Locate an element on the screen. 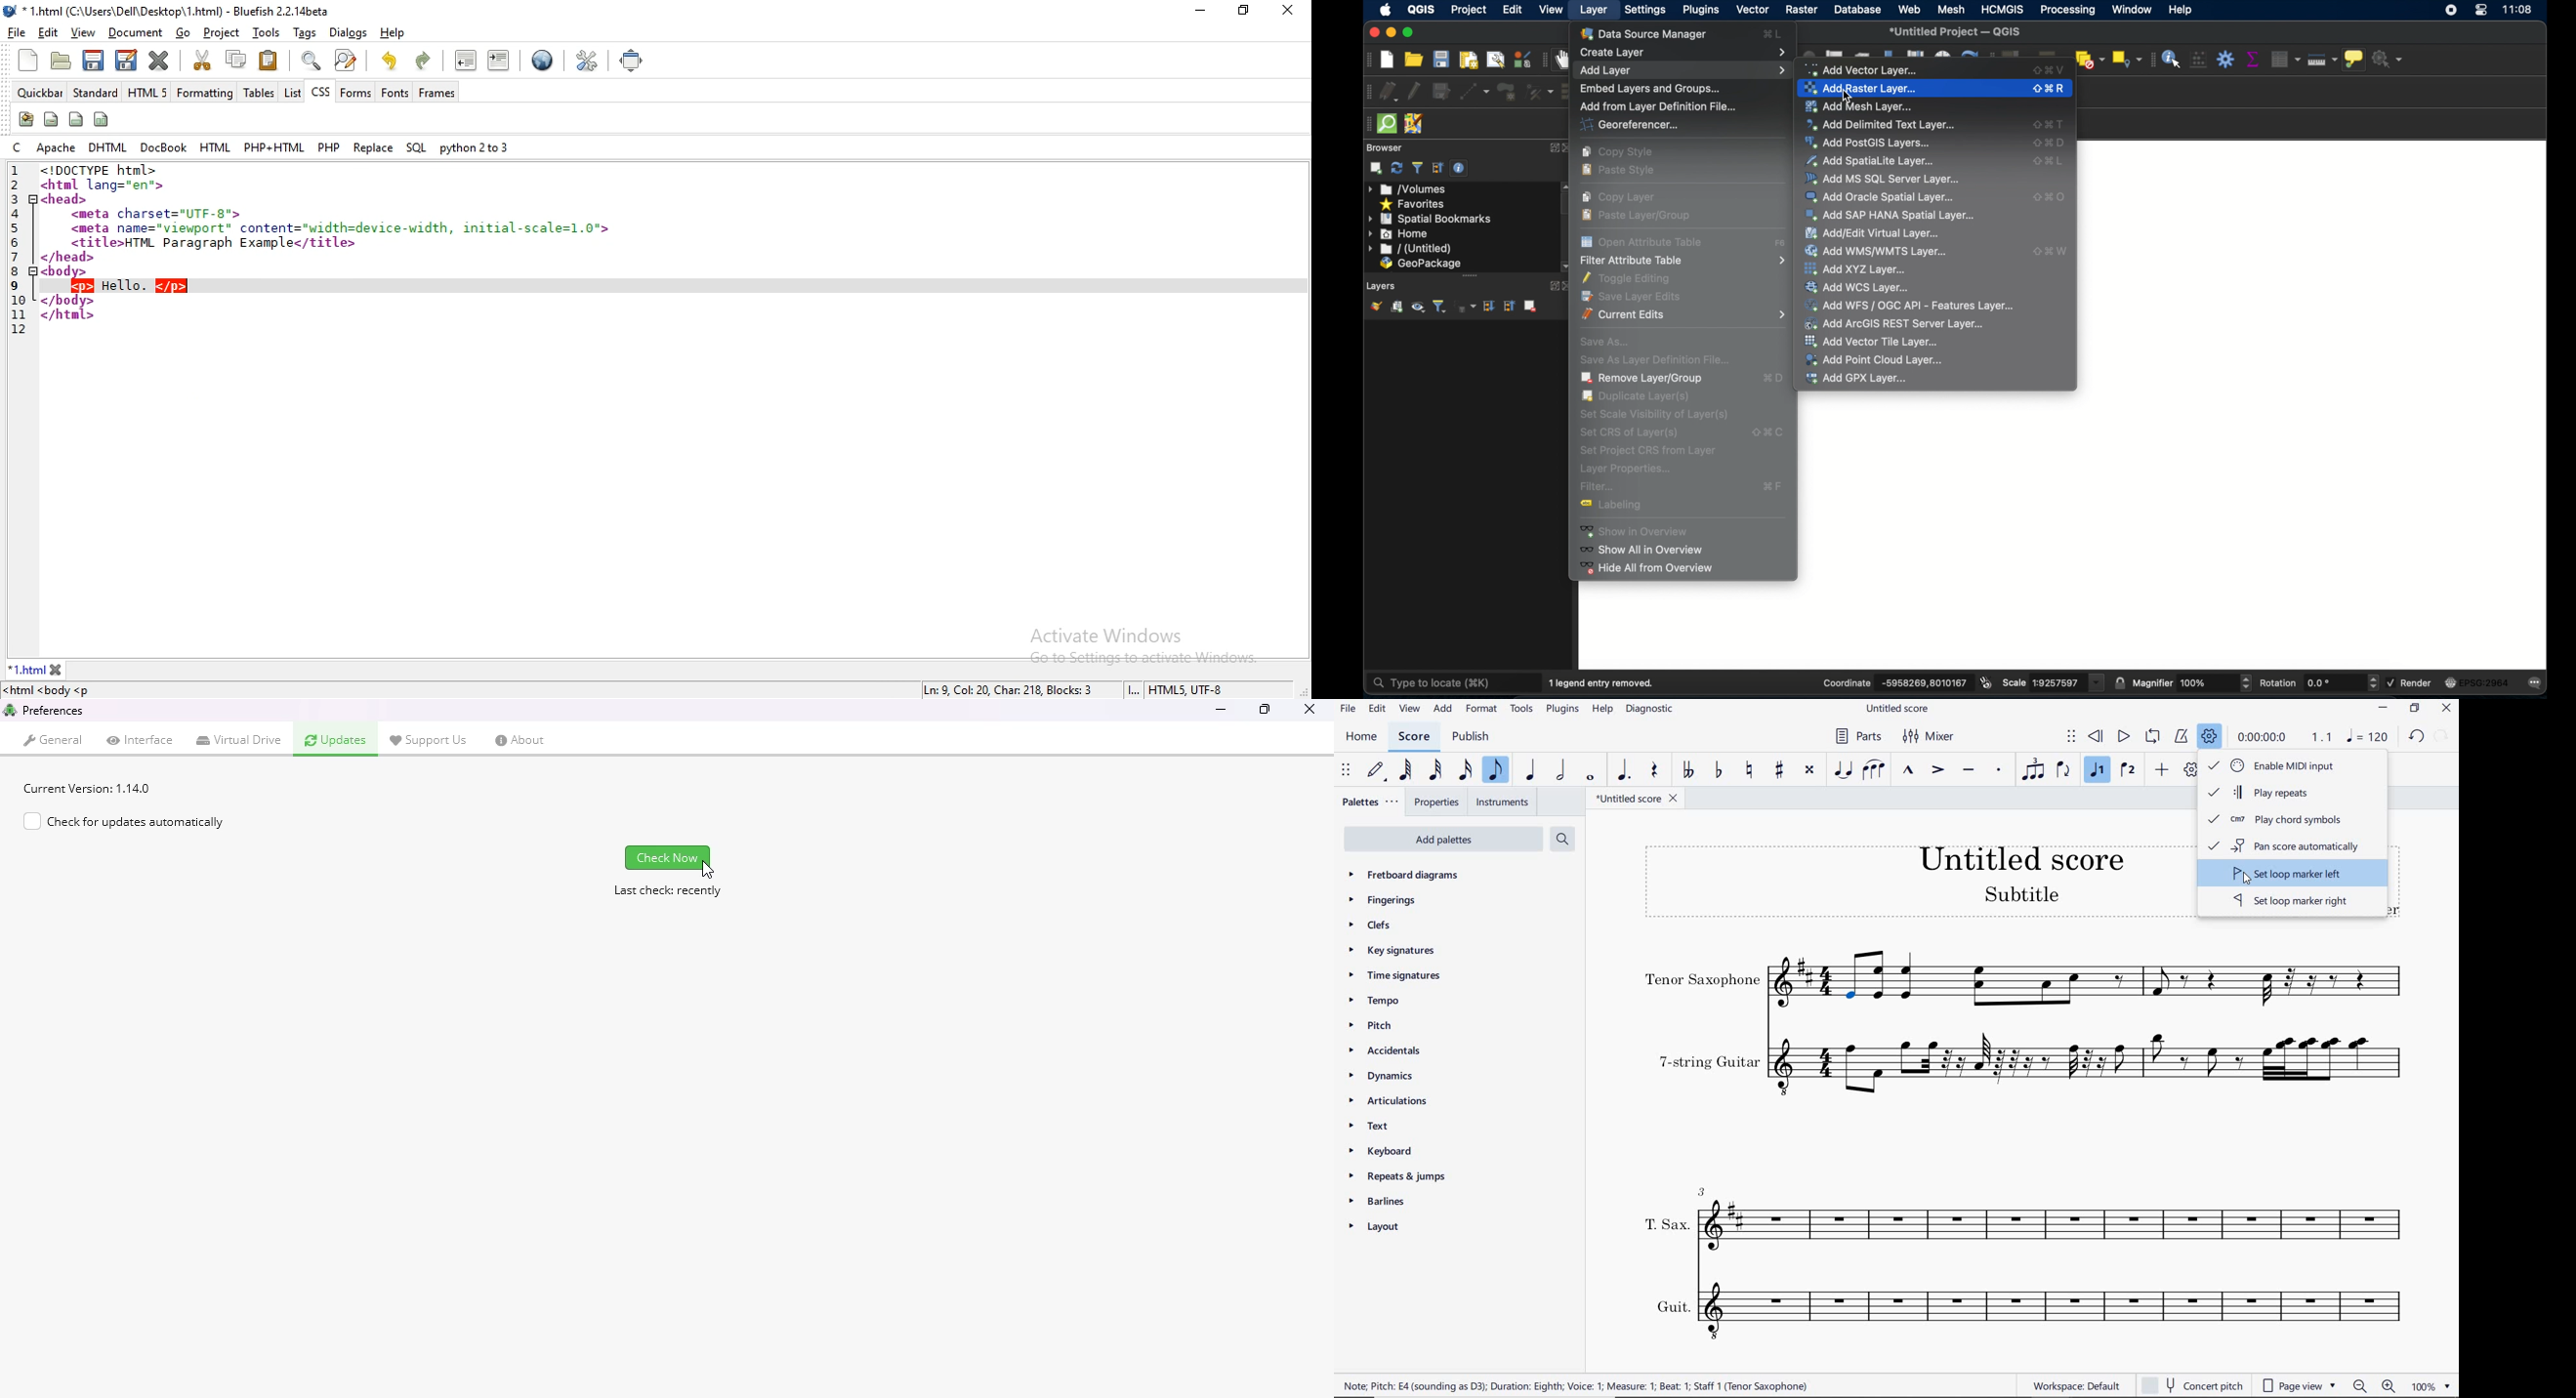 This screenshot has width=2576, height=1400. FILE is located at coordinates (1349, 710).